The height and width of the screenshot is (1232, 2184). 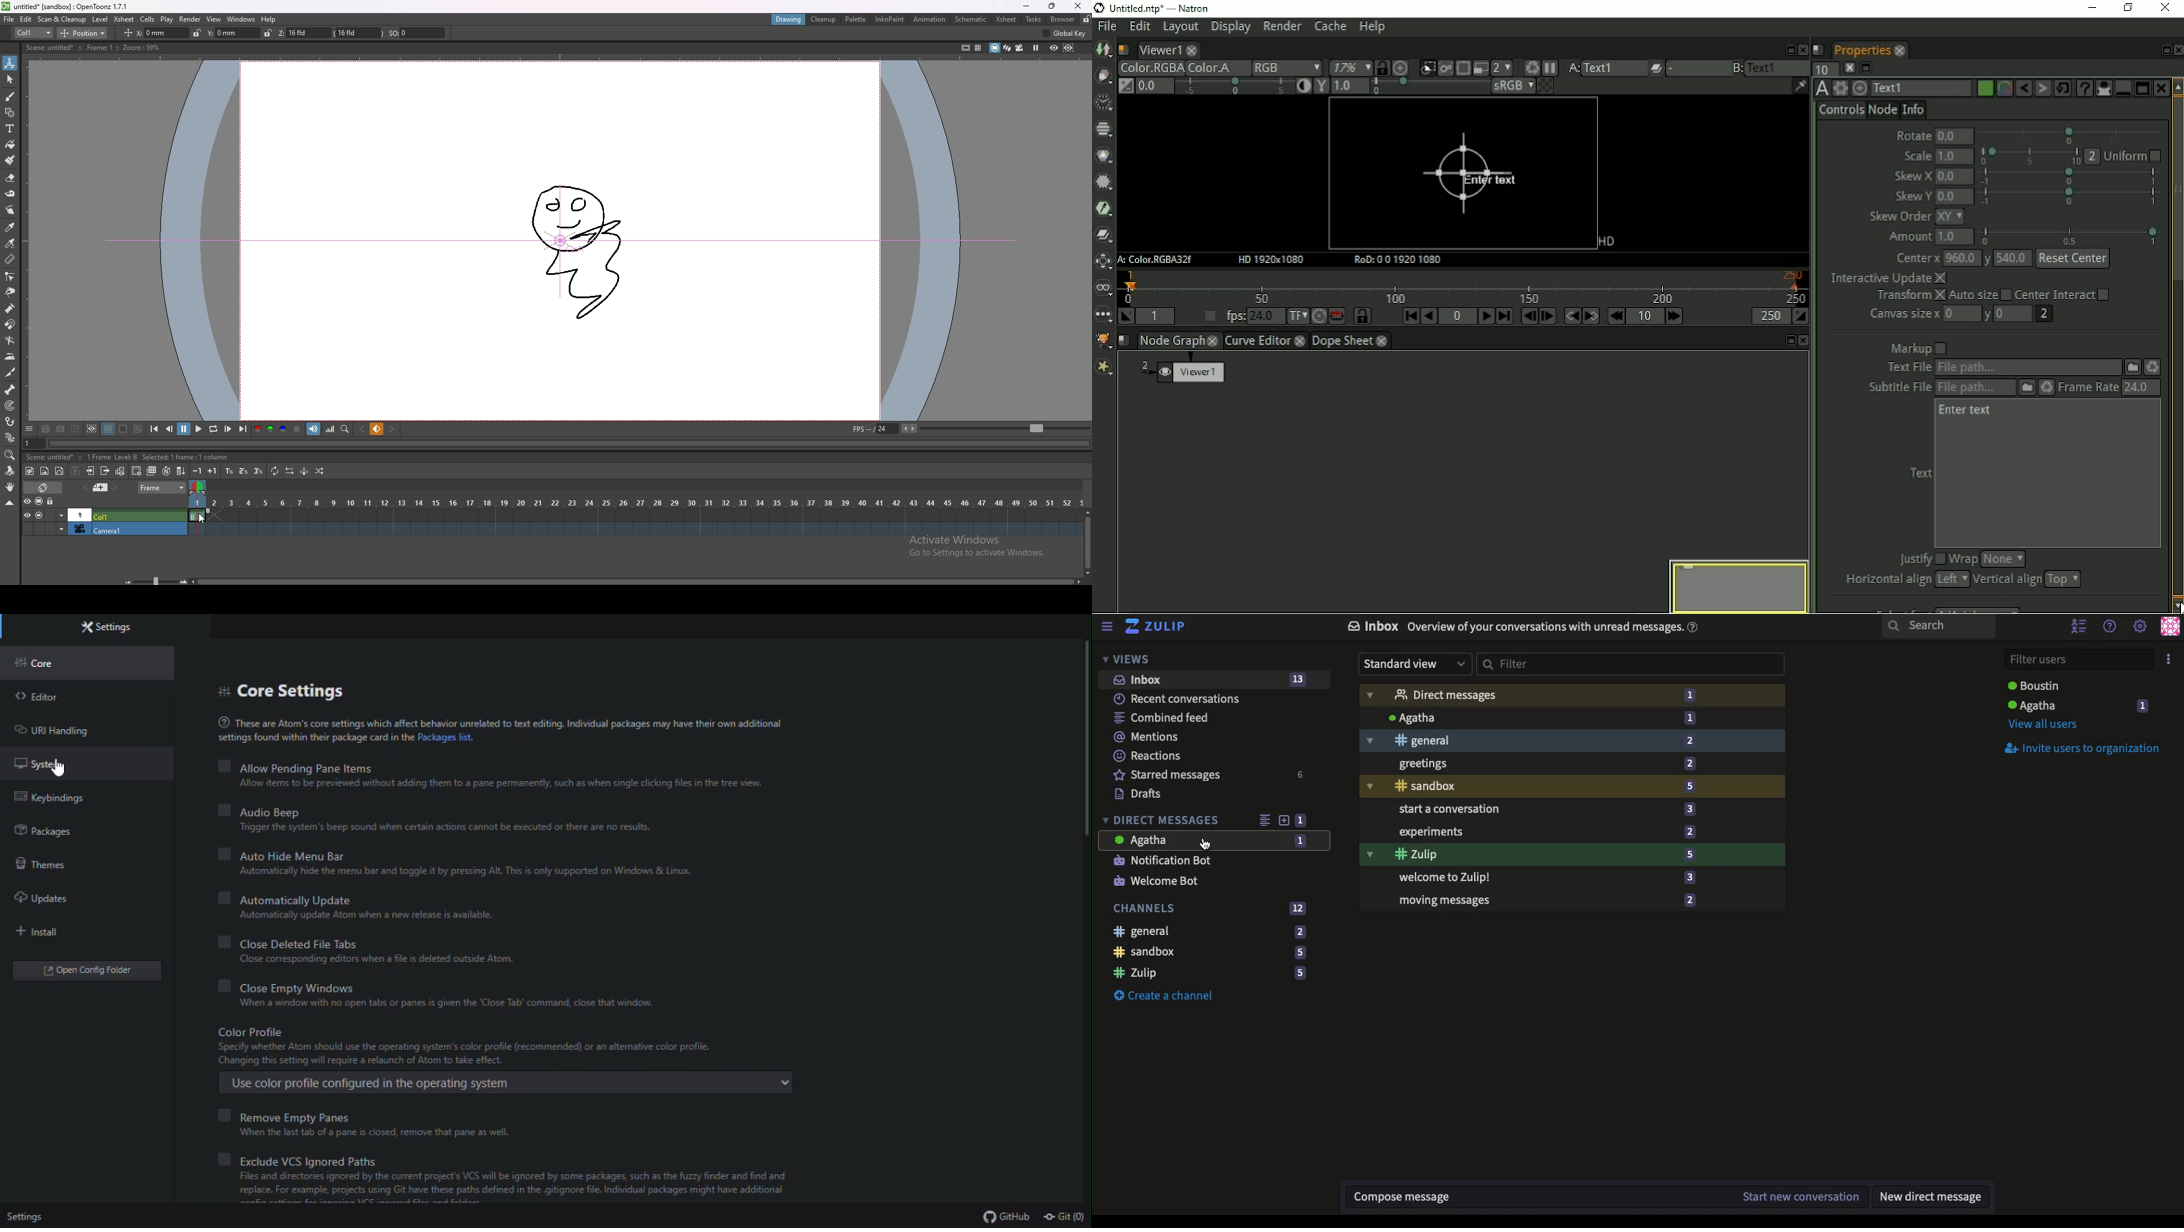 I want to click on Position, so click(x=87, y=32).